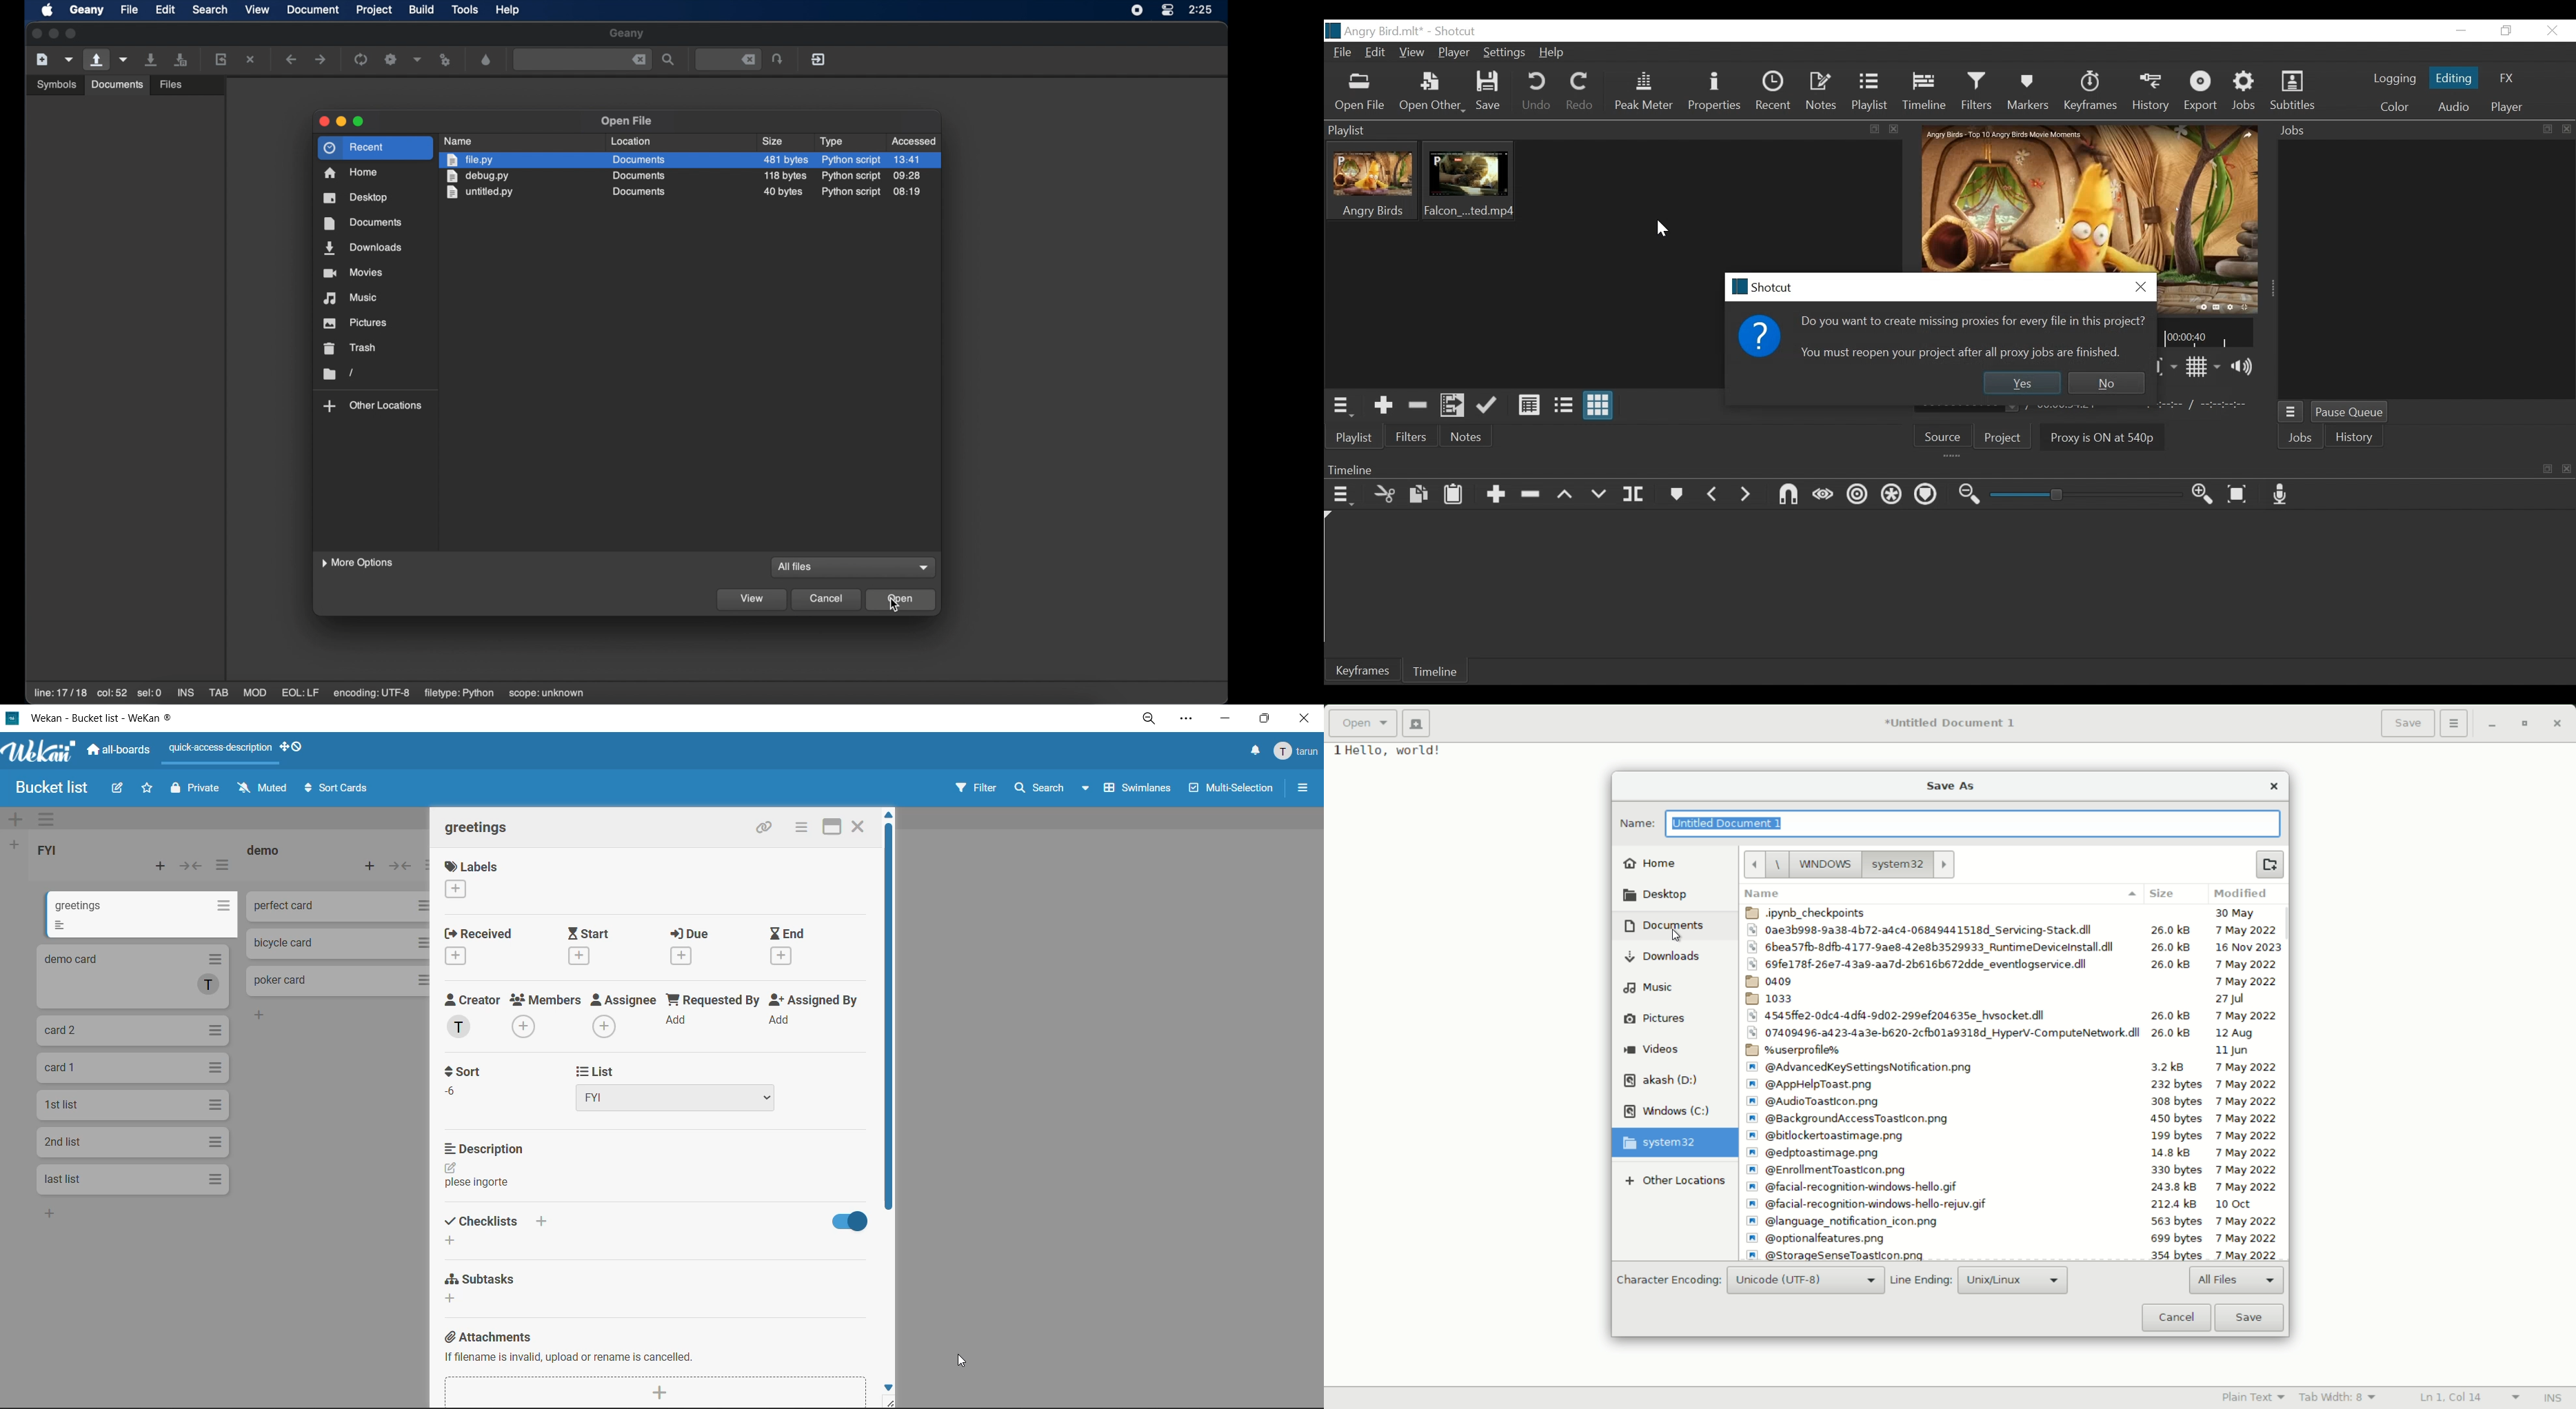  What do you see at coordinates (2087, 198) in the screenshot?
I see `Media Viewer` at bounding box center [2087, 198].